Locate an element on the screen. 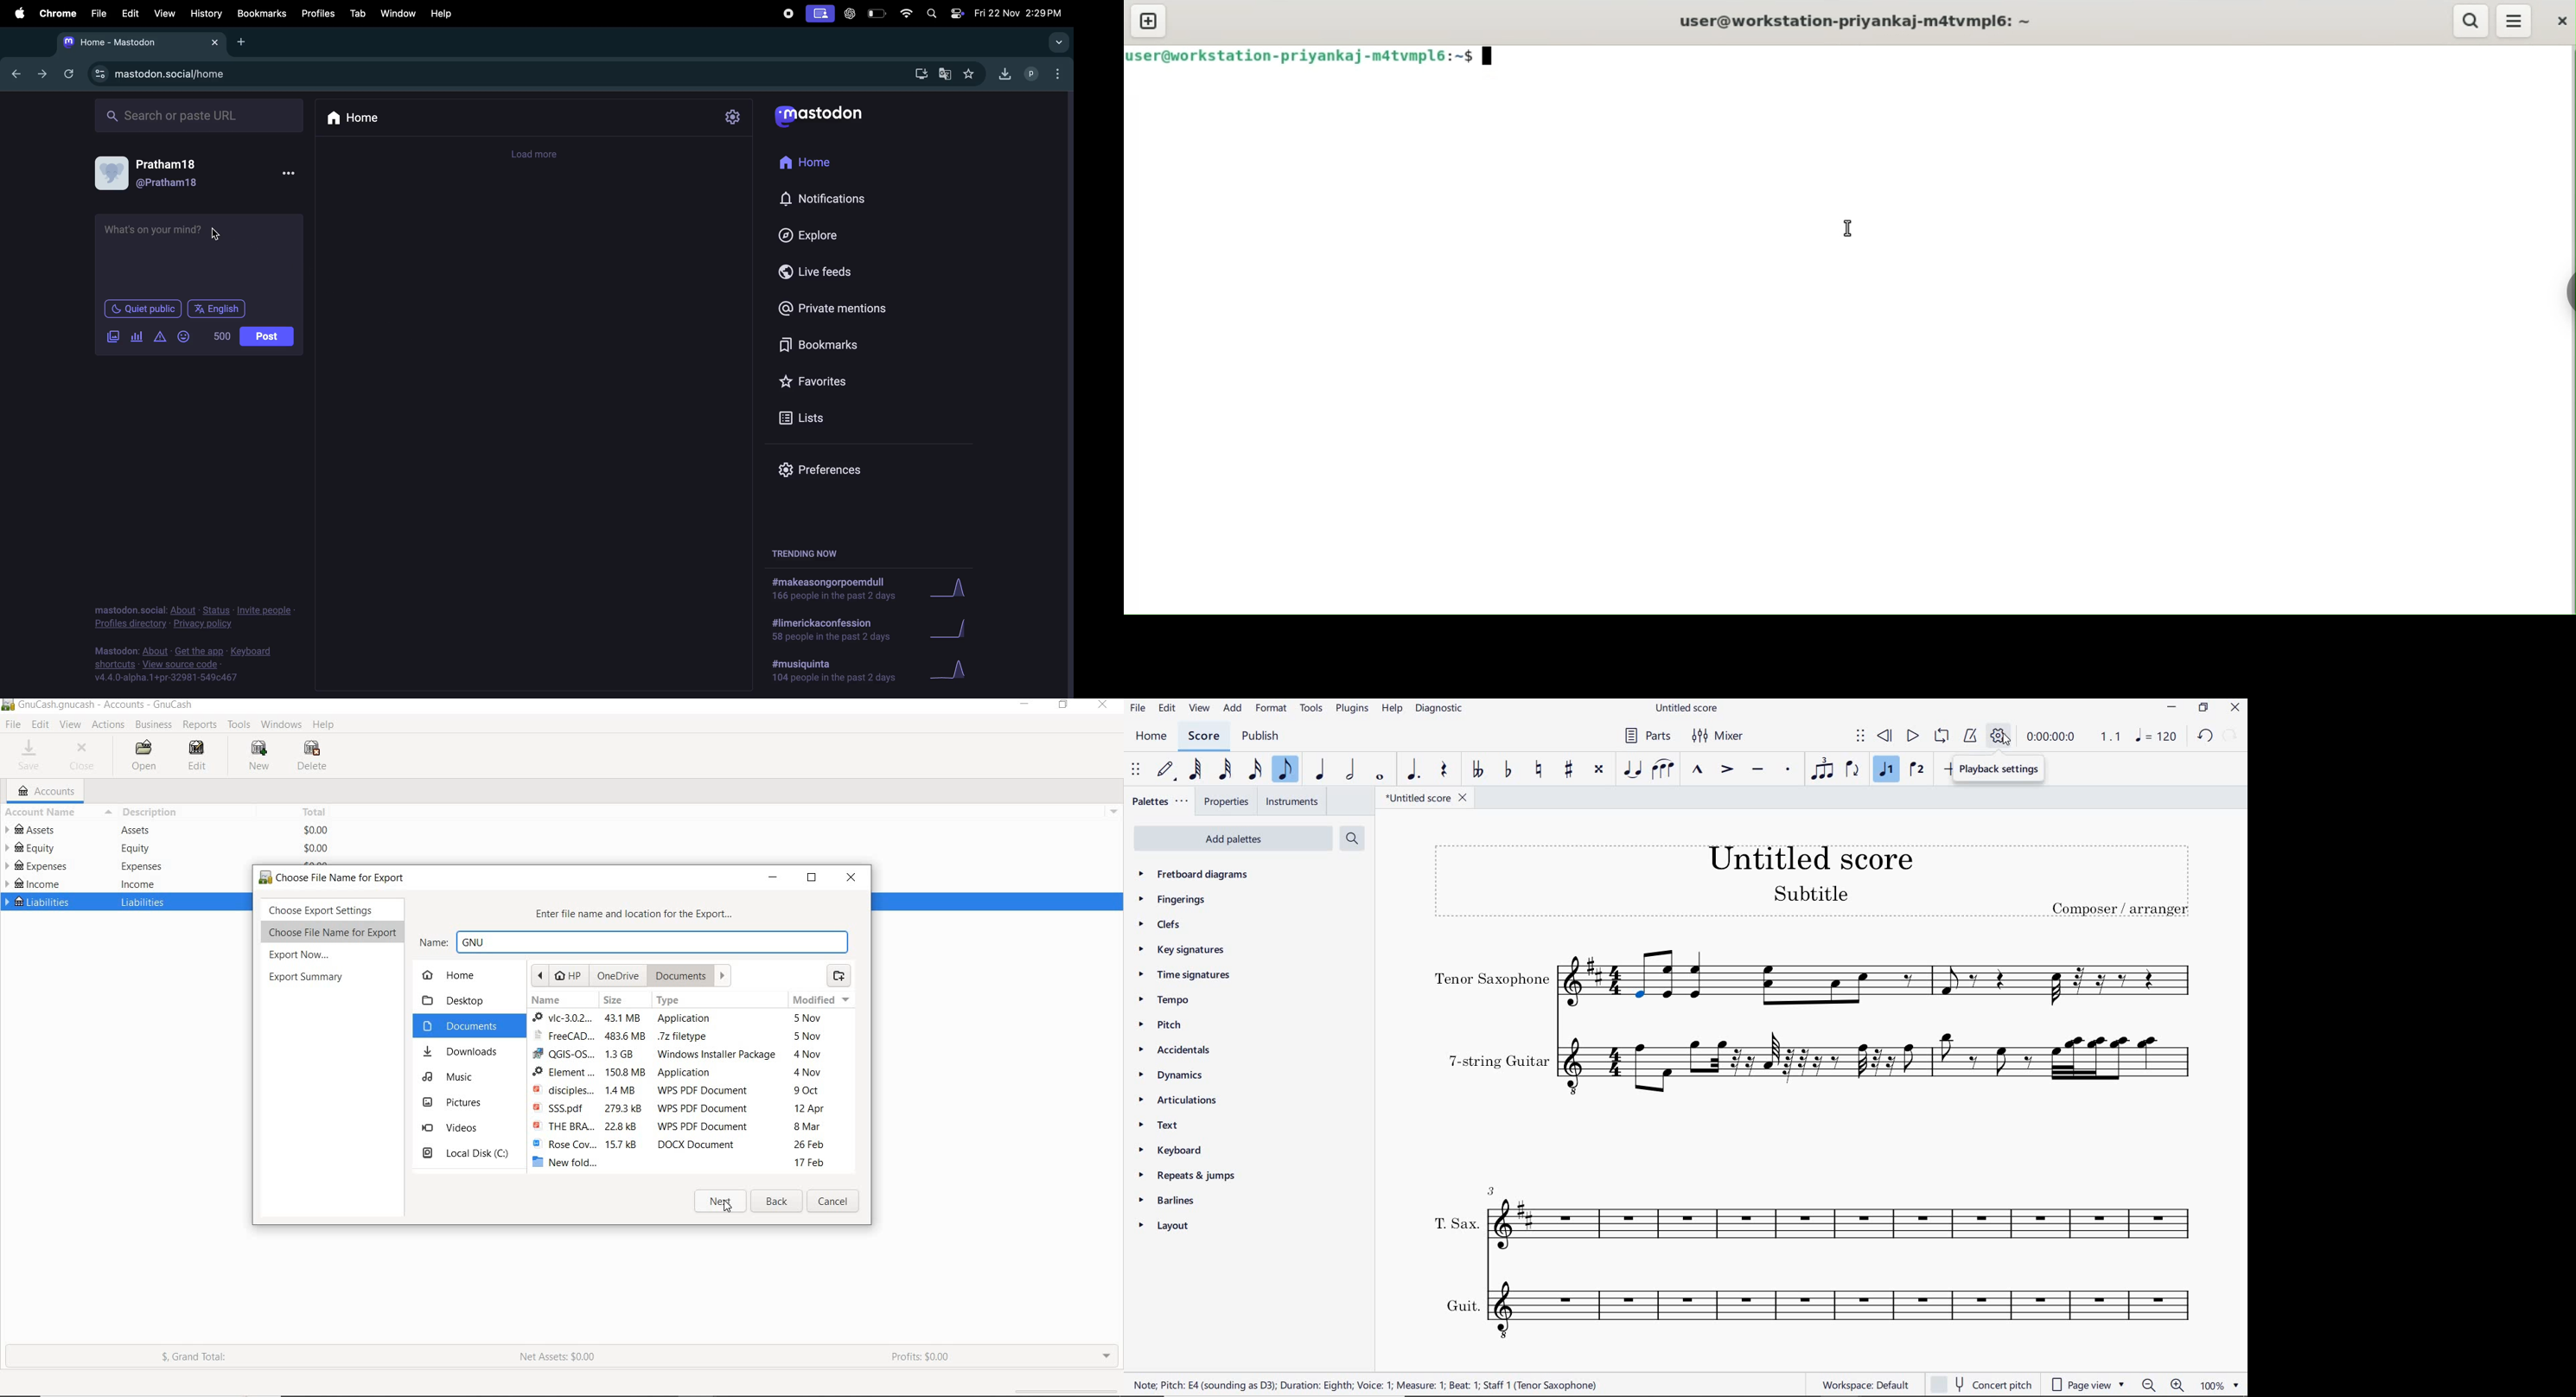 The image size is (2576, 1400). MINIMIZE is located at coordinates (2175, 707).